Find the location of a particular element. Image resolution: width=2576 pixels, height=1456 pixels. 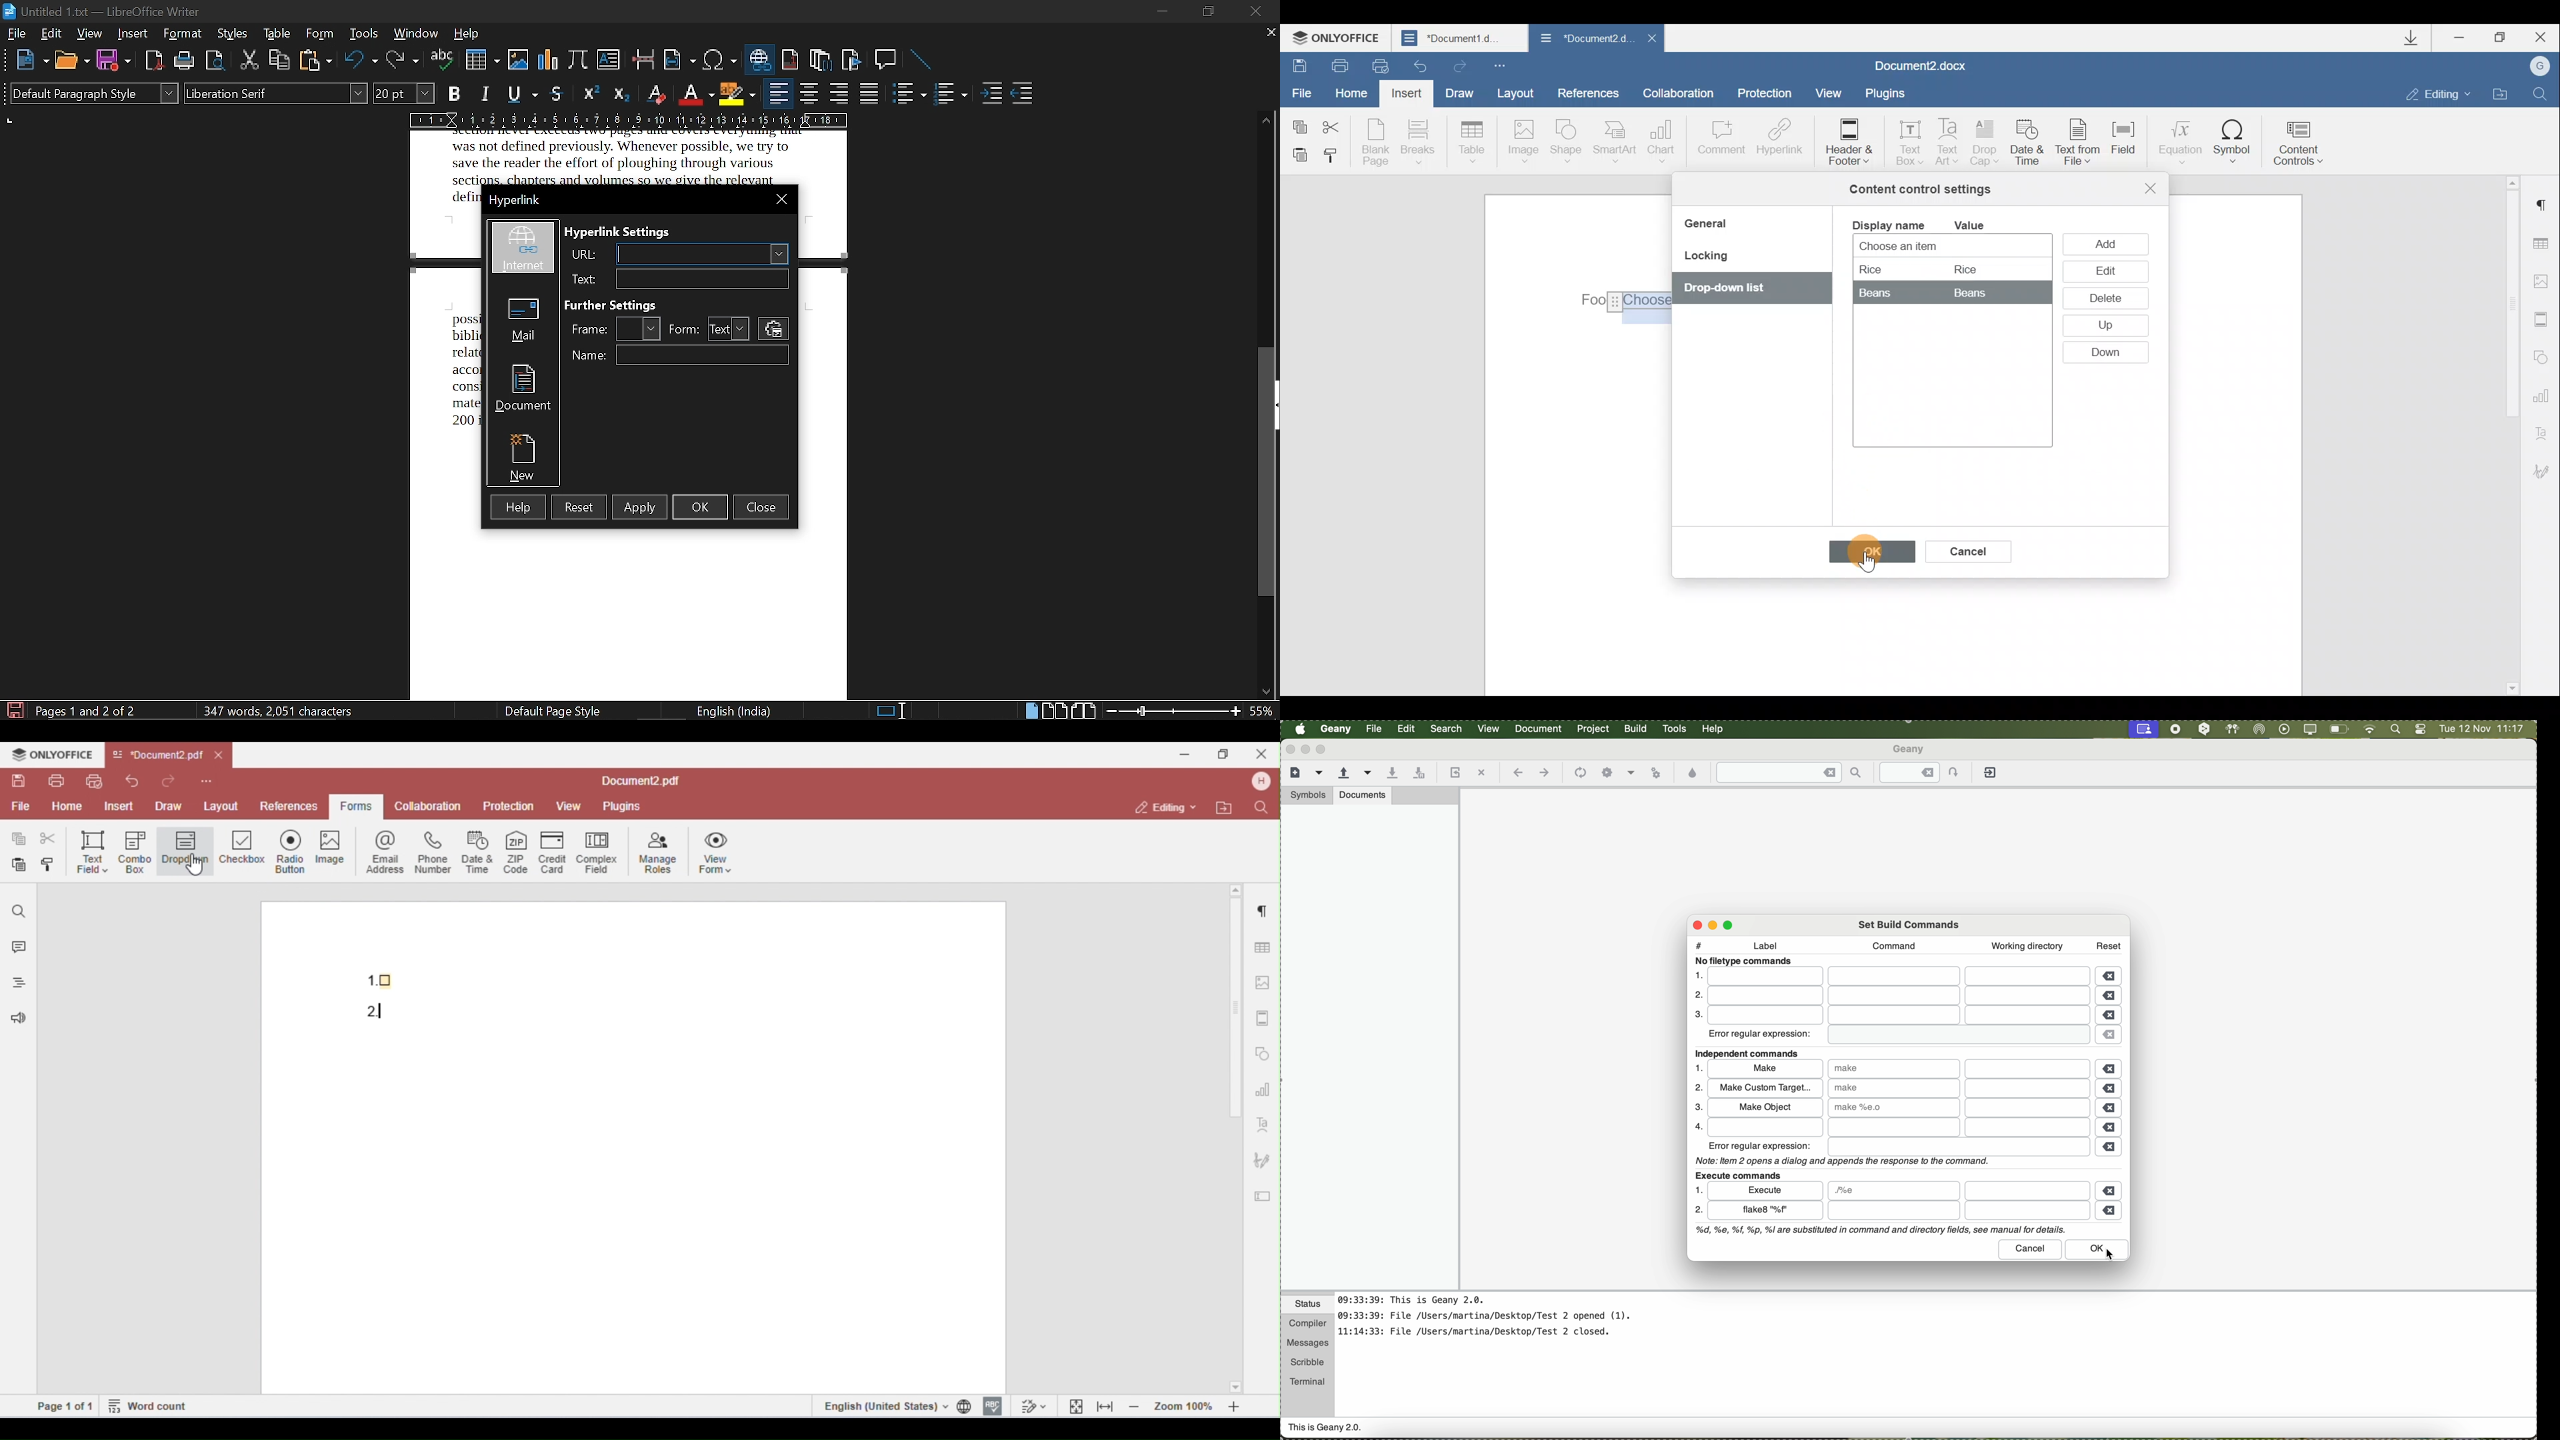

underline is located at coordinates (522, 93).